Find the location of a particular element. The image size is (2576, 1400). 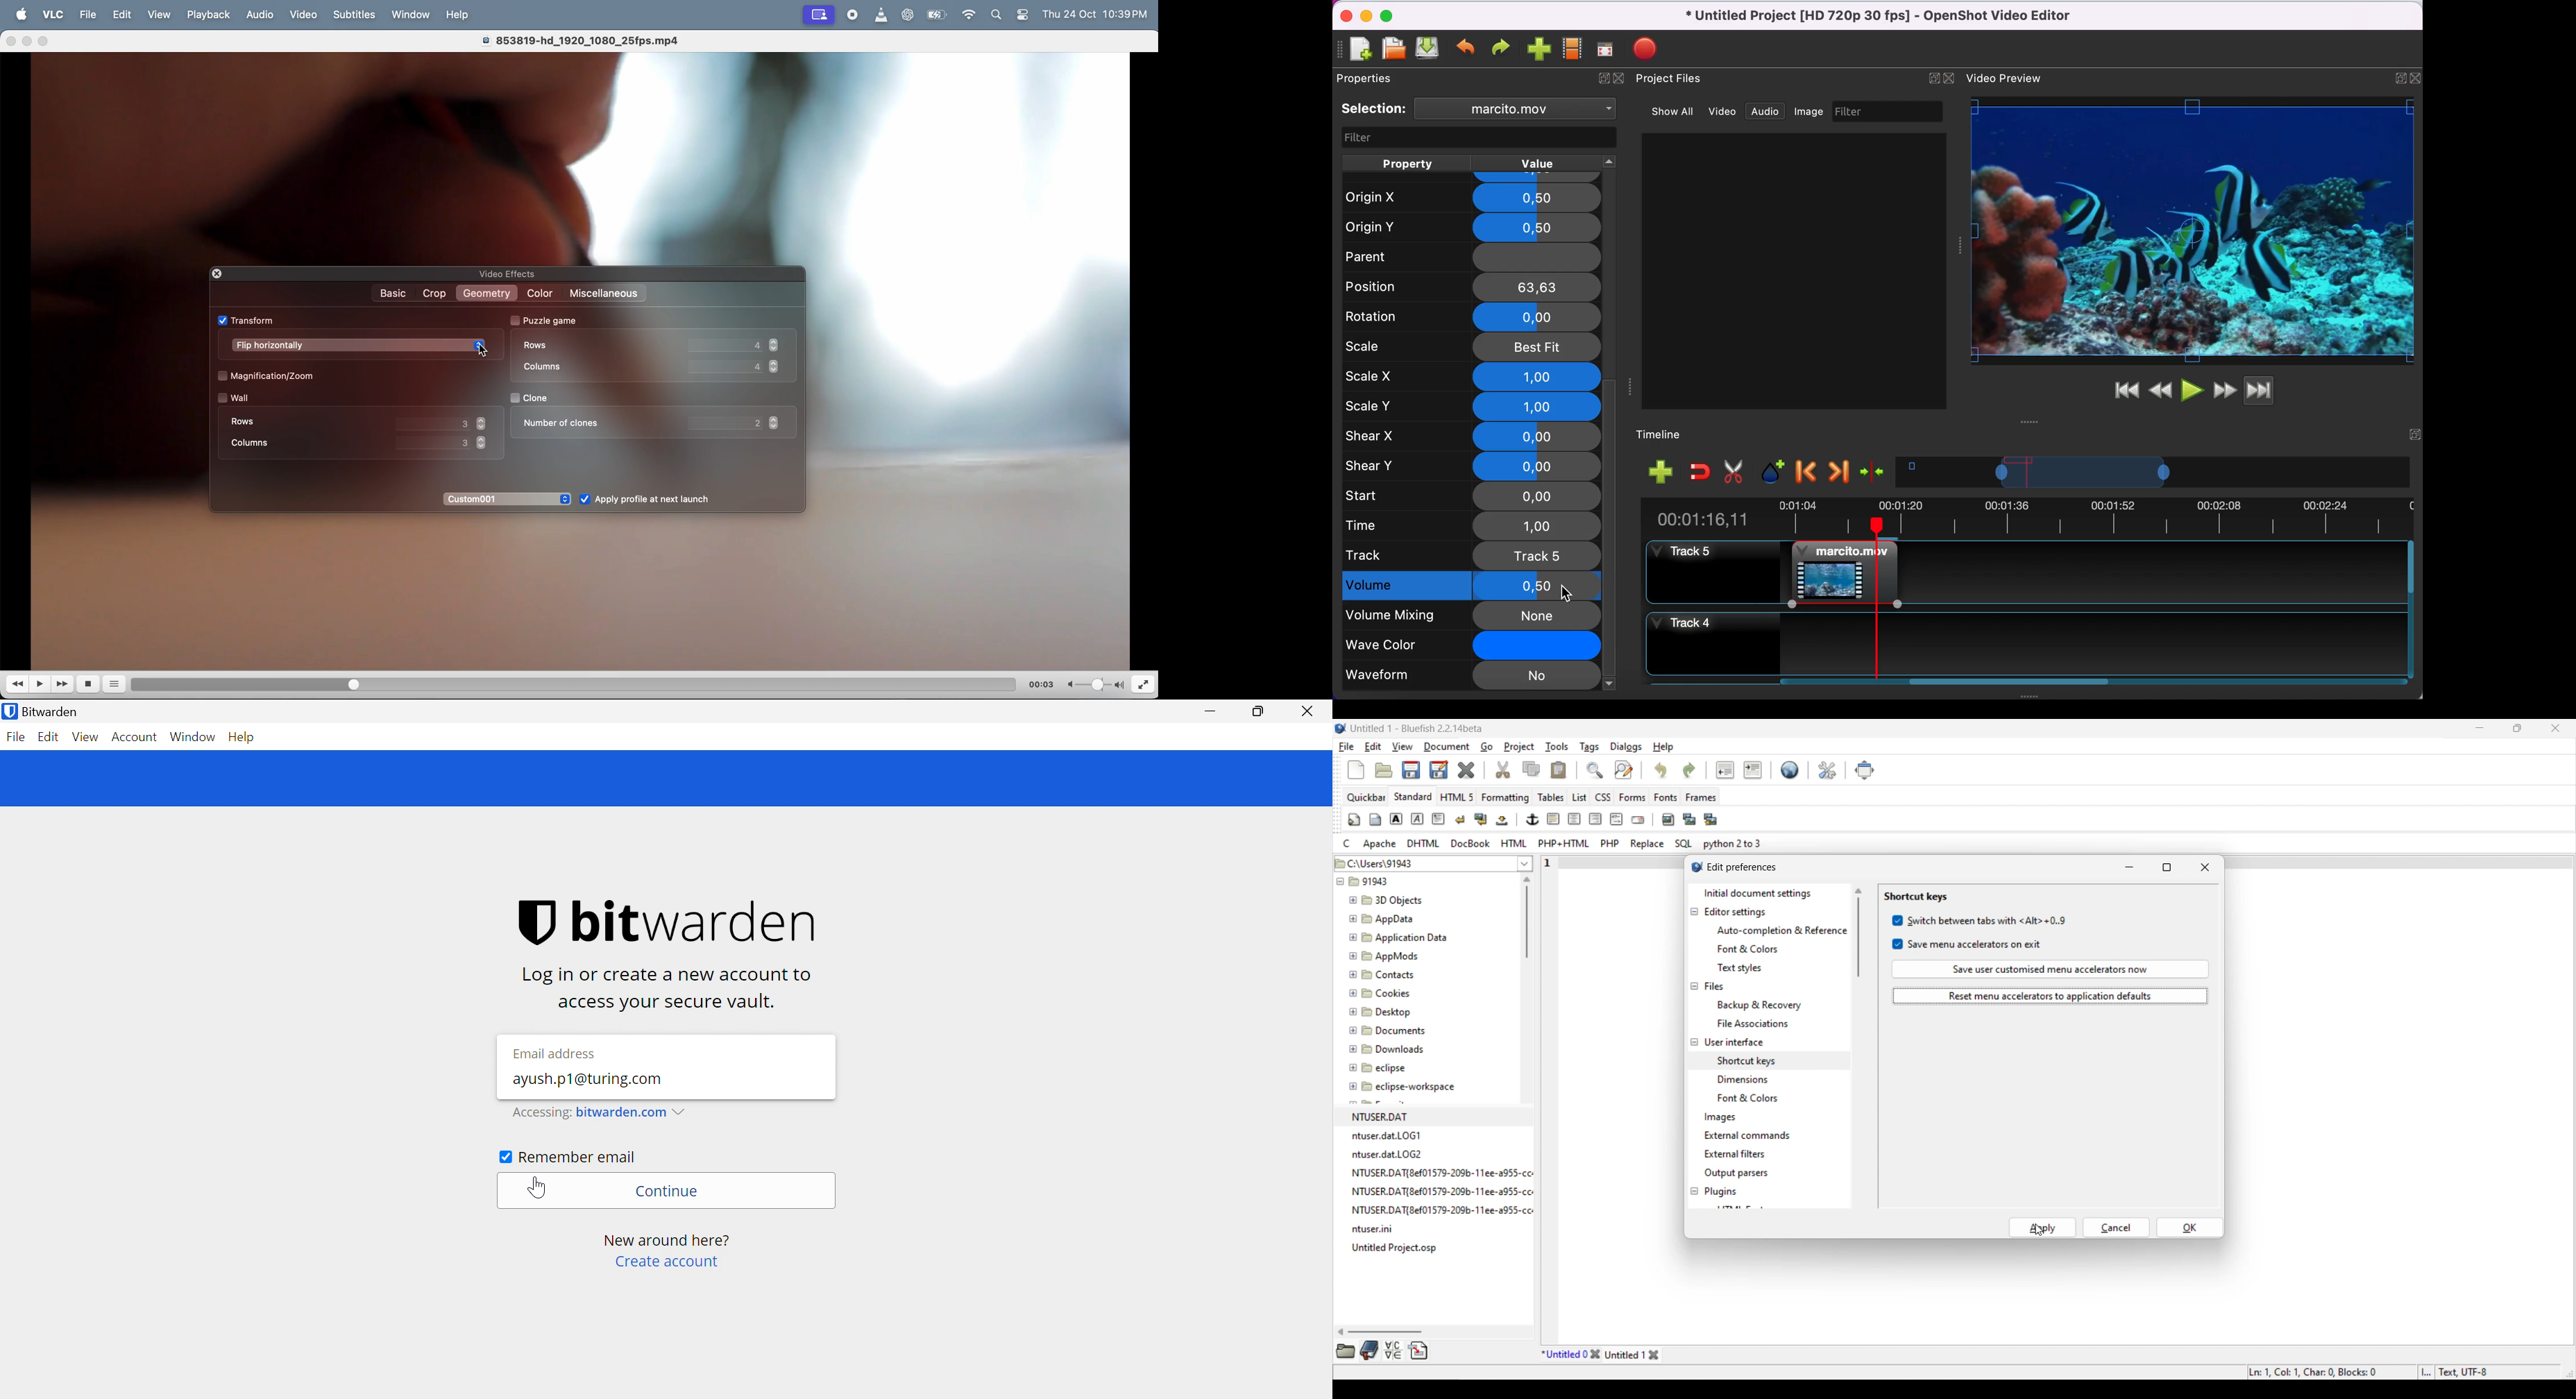

playback is located at coordinates (210, 14).